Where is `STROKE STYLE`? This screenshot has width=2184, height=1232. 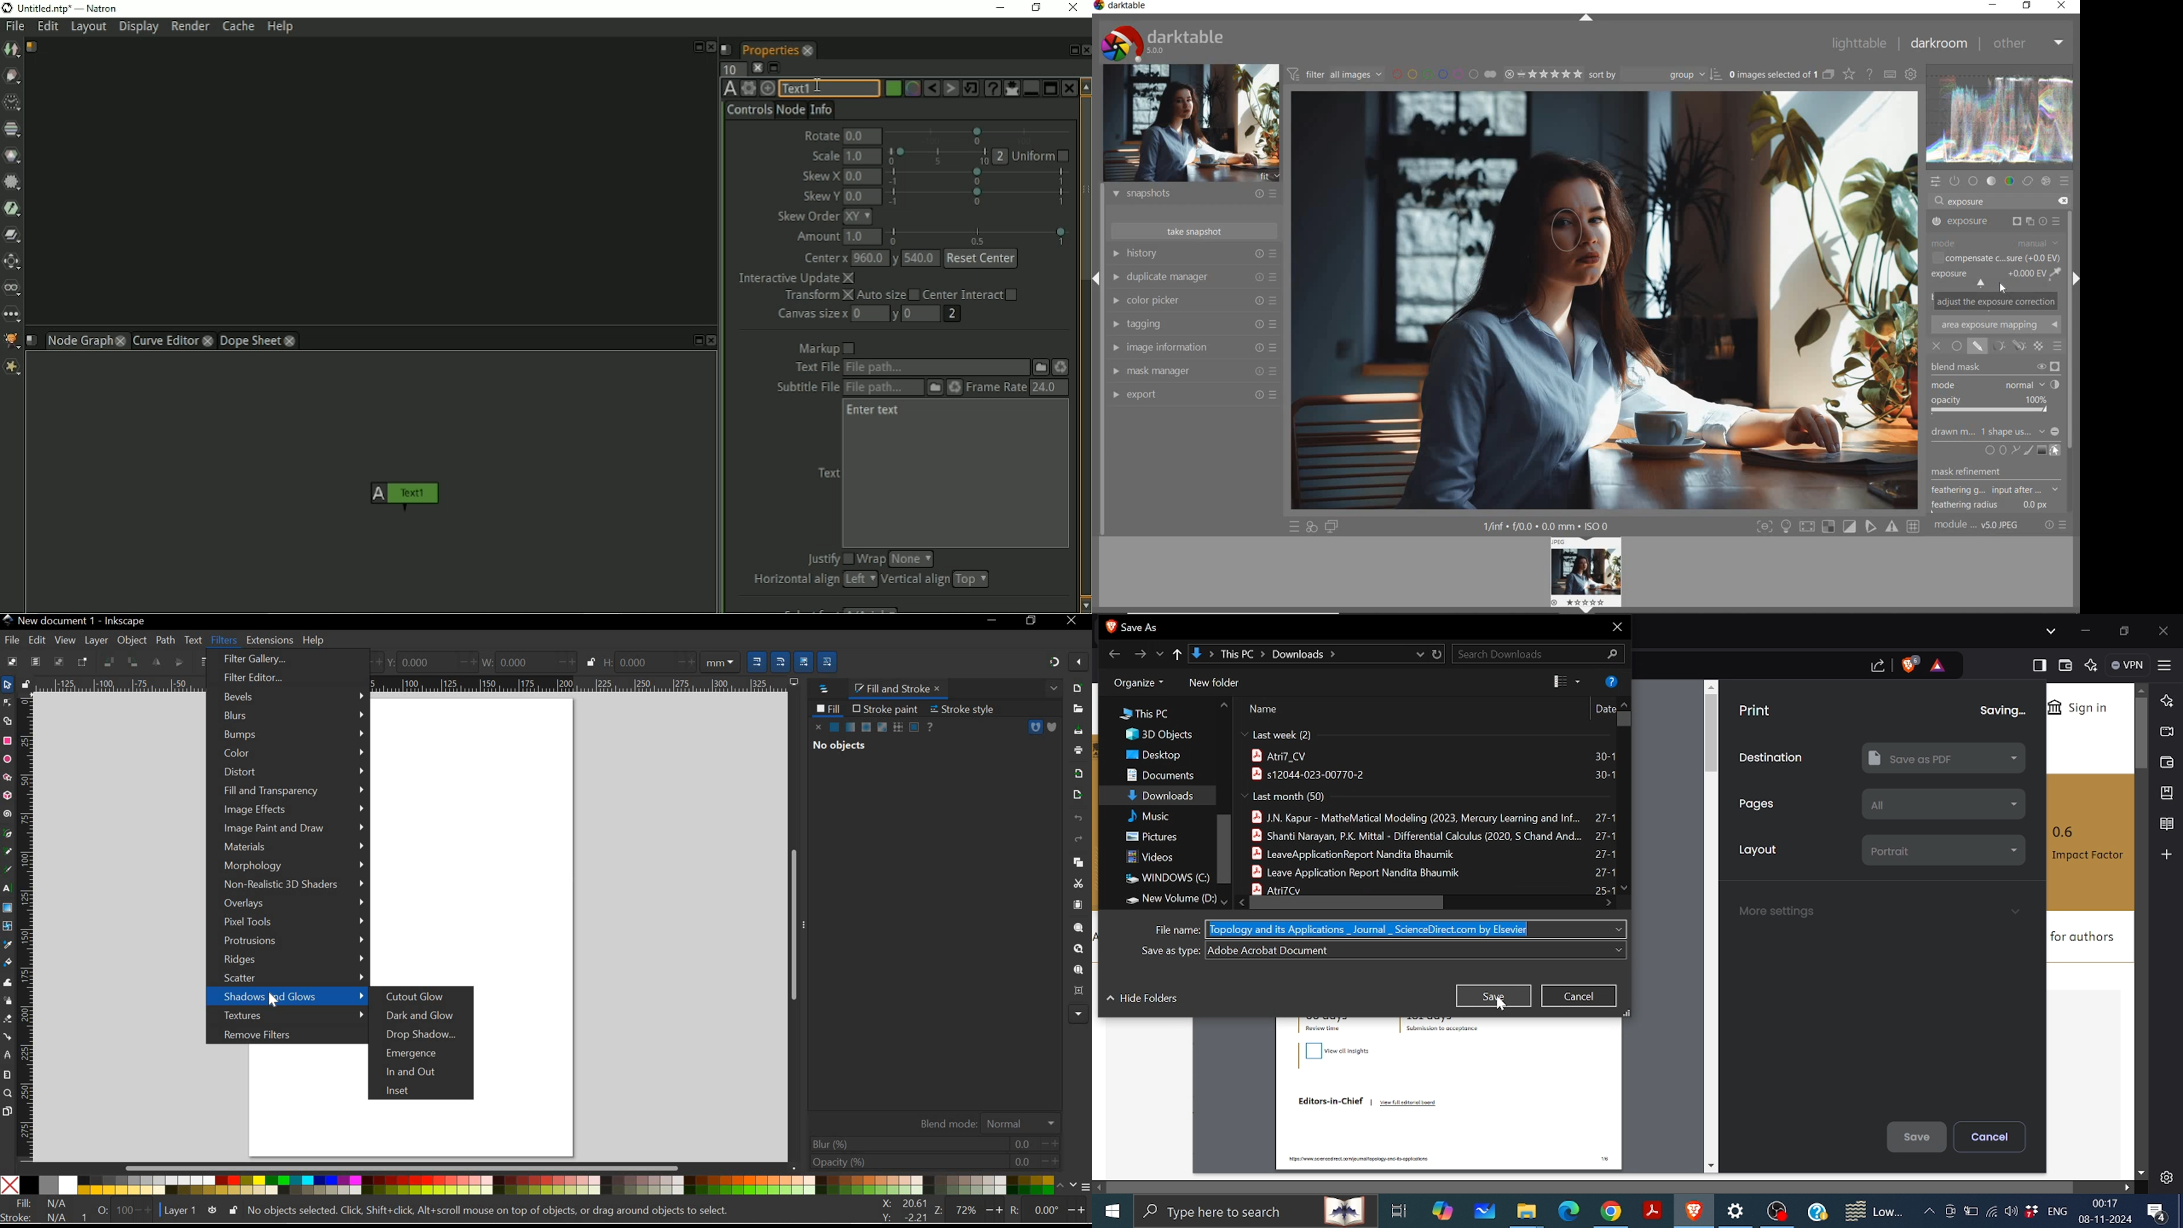
STROKE STYLE is located at coordinates (967, 709).